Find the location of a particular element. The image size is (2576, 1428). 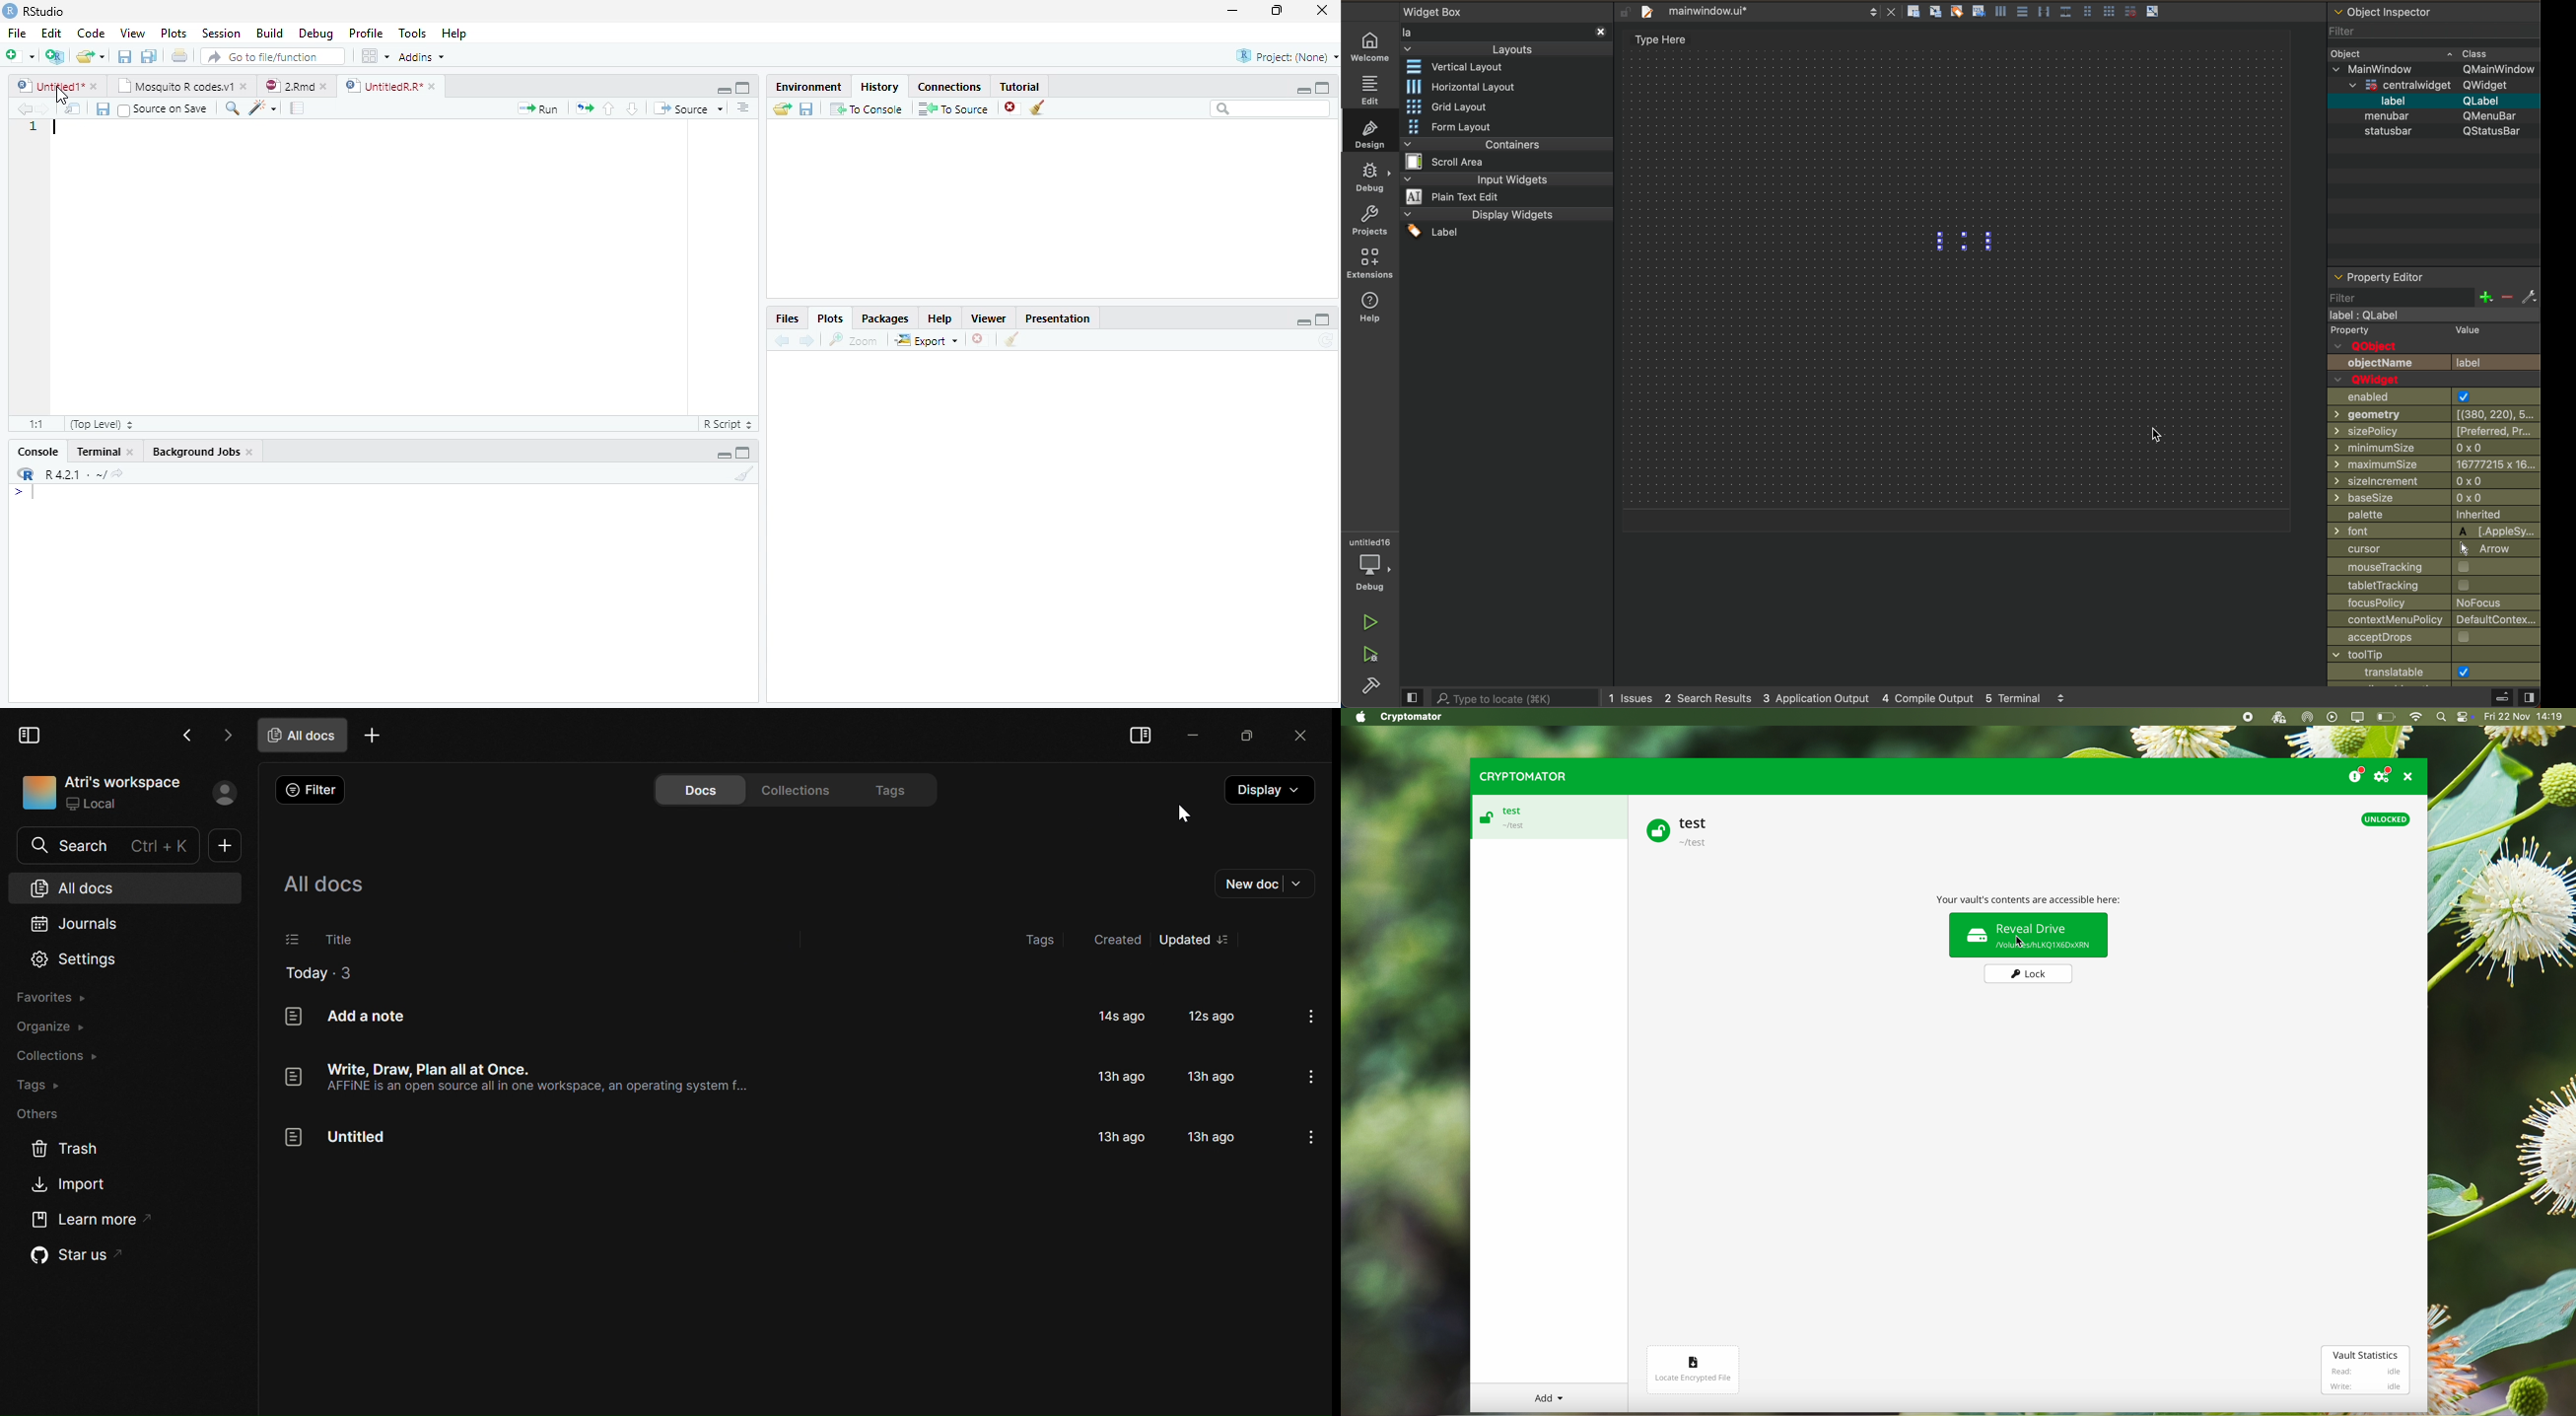

File is located at coordinates (14, 34).